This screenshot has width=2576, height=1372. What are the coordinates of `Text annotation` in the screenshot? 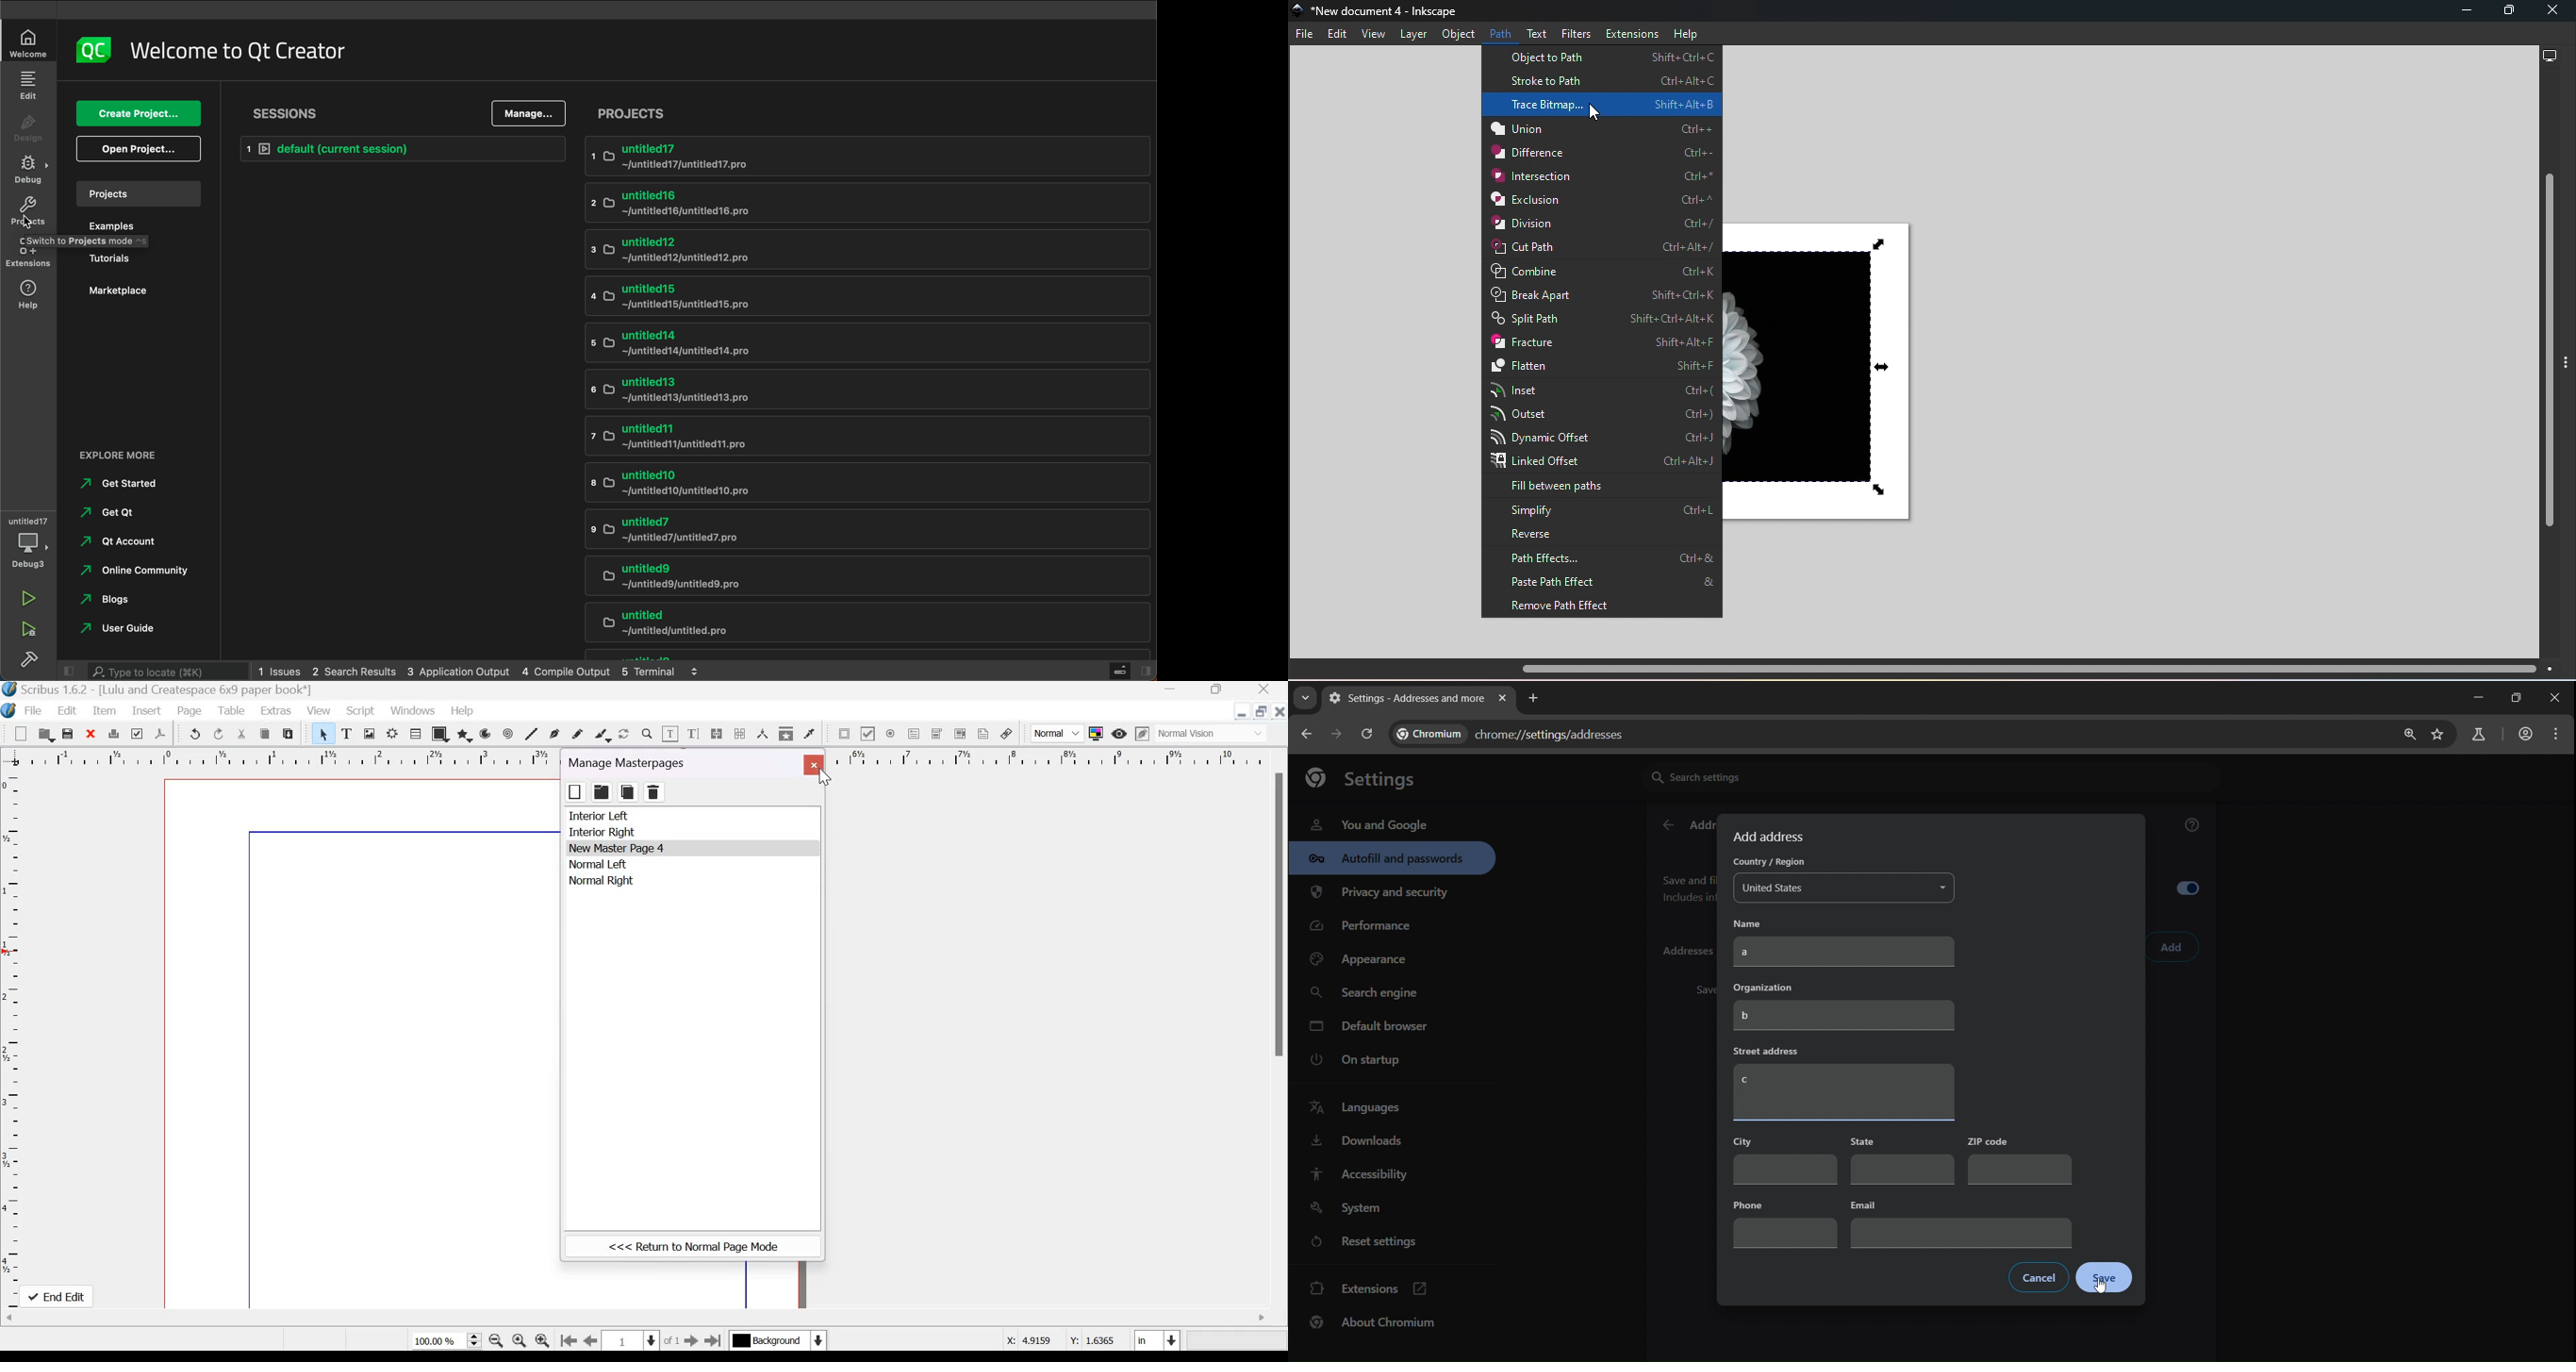 It's located at (983, 733).